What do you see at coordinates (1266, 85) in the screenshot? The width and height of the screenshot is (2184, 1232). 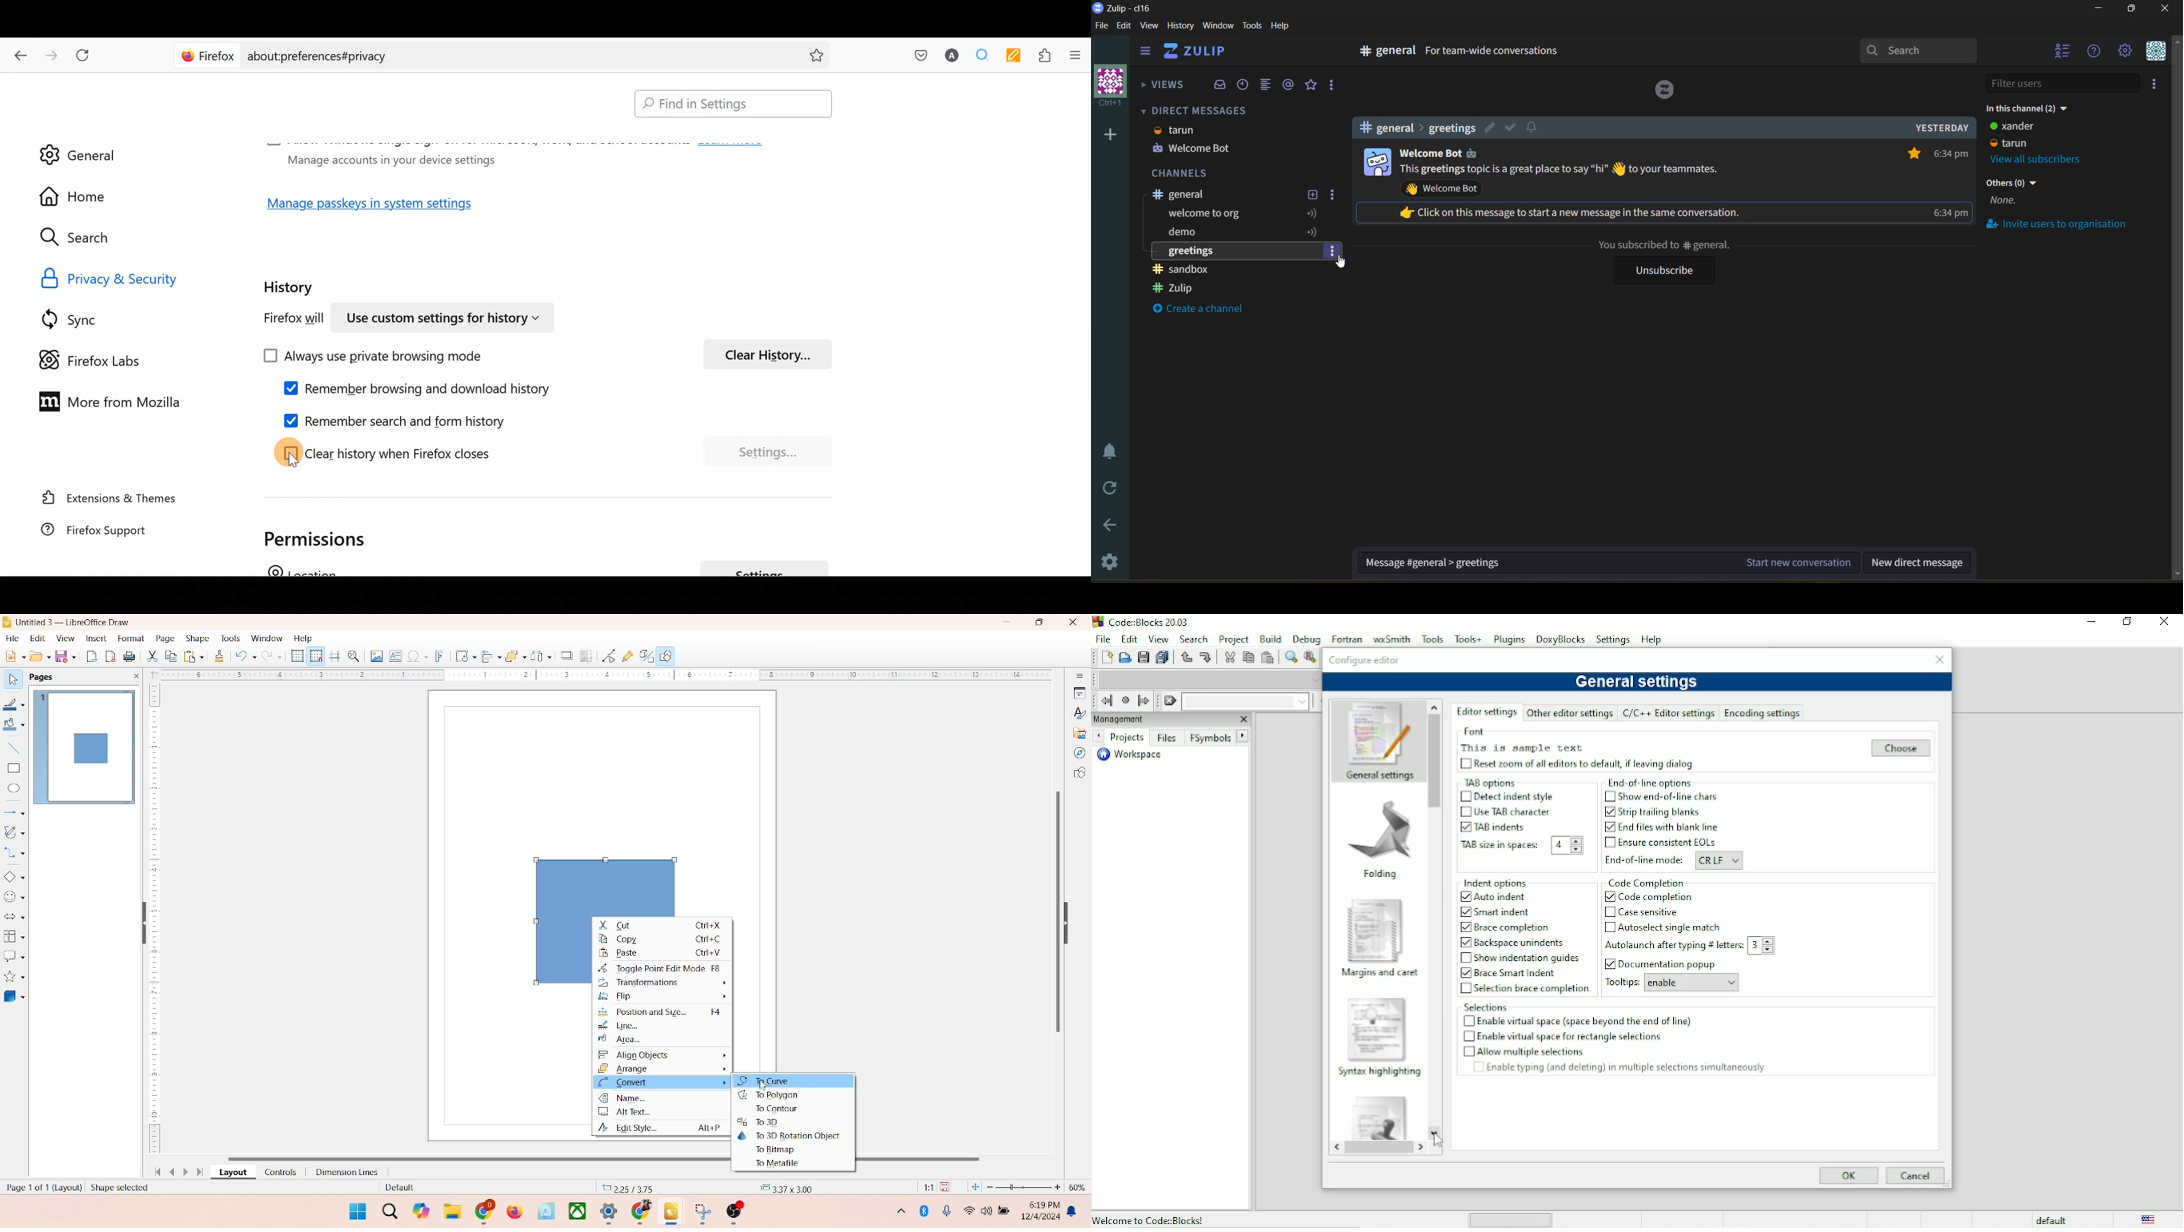 I see `combined feed` at bounding box center [1266, 85].